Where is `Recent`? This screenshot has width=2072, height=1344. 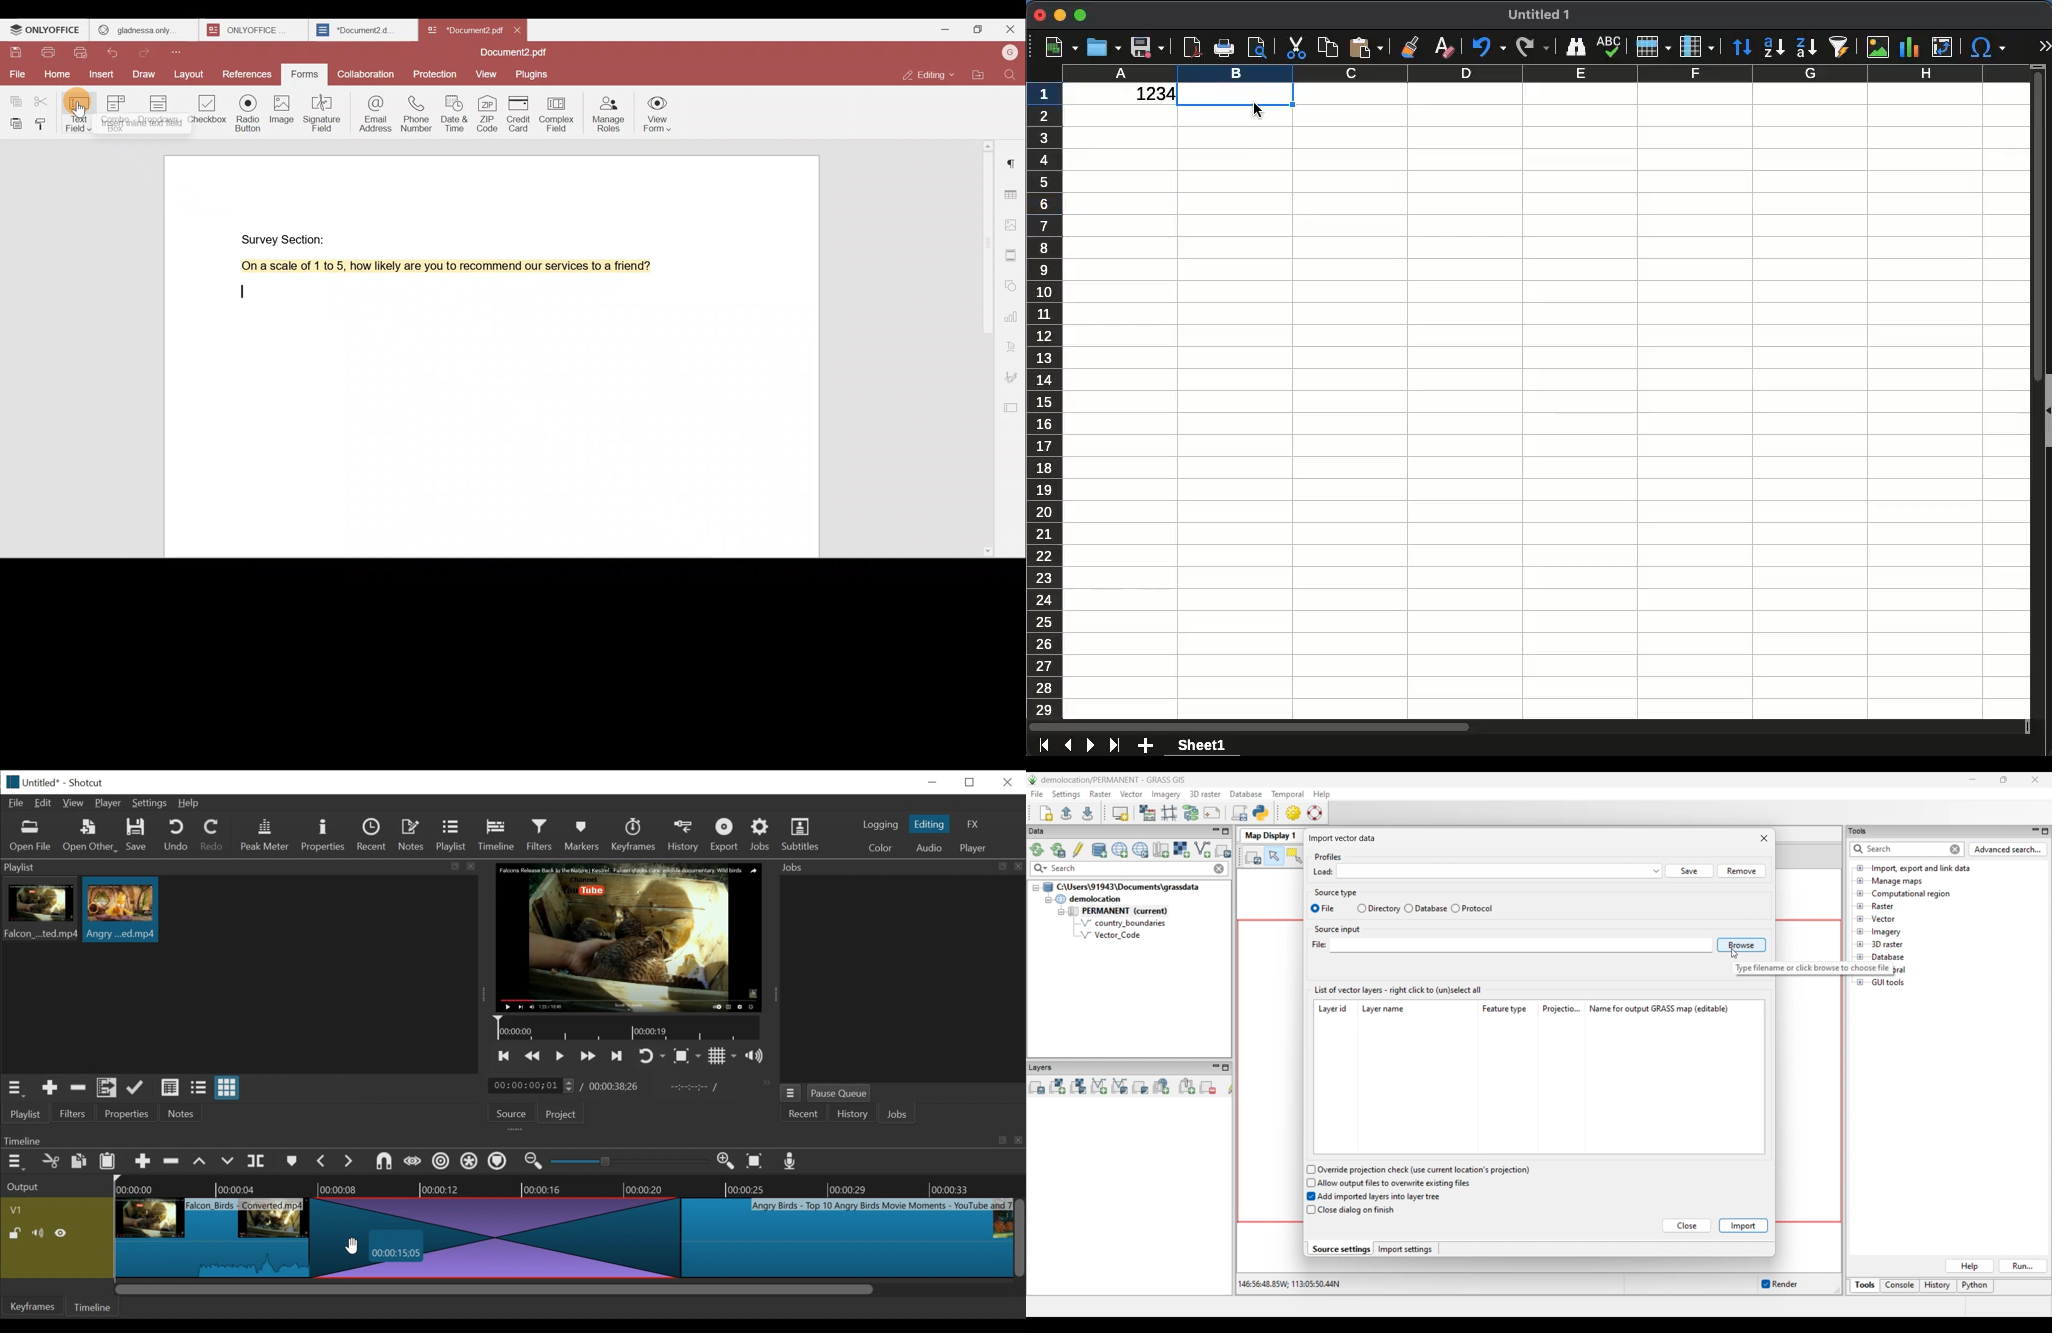 Recent is located at coordinates (804, 1115).